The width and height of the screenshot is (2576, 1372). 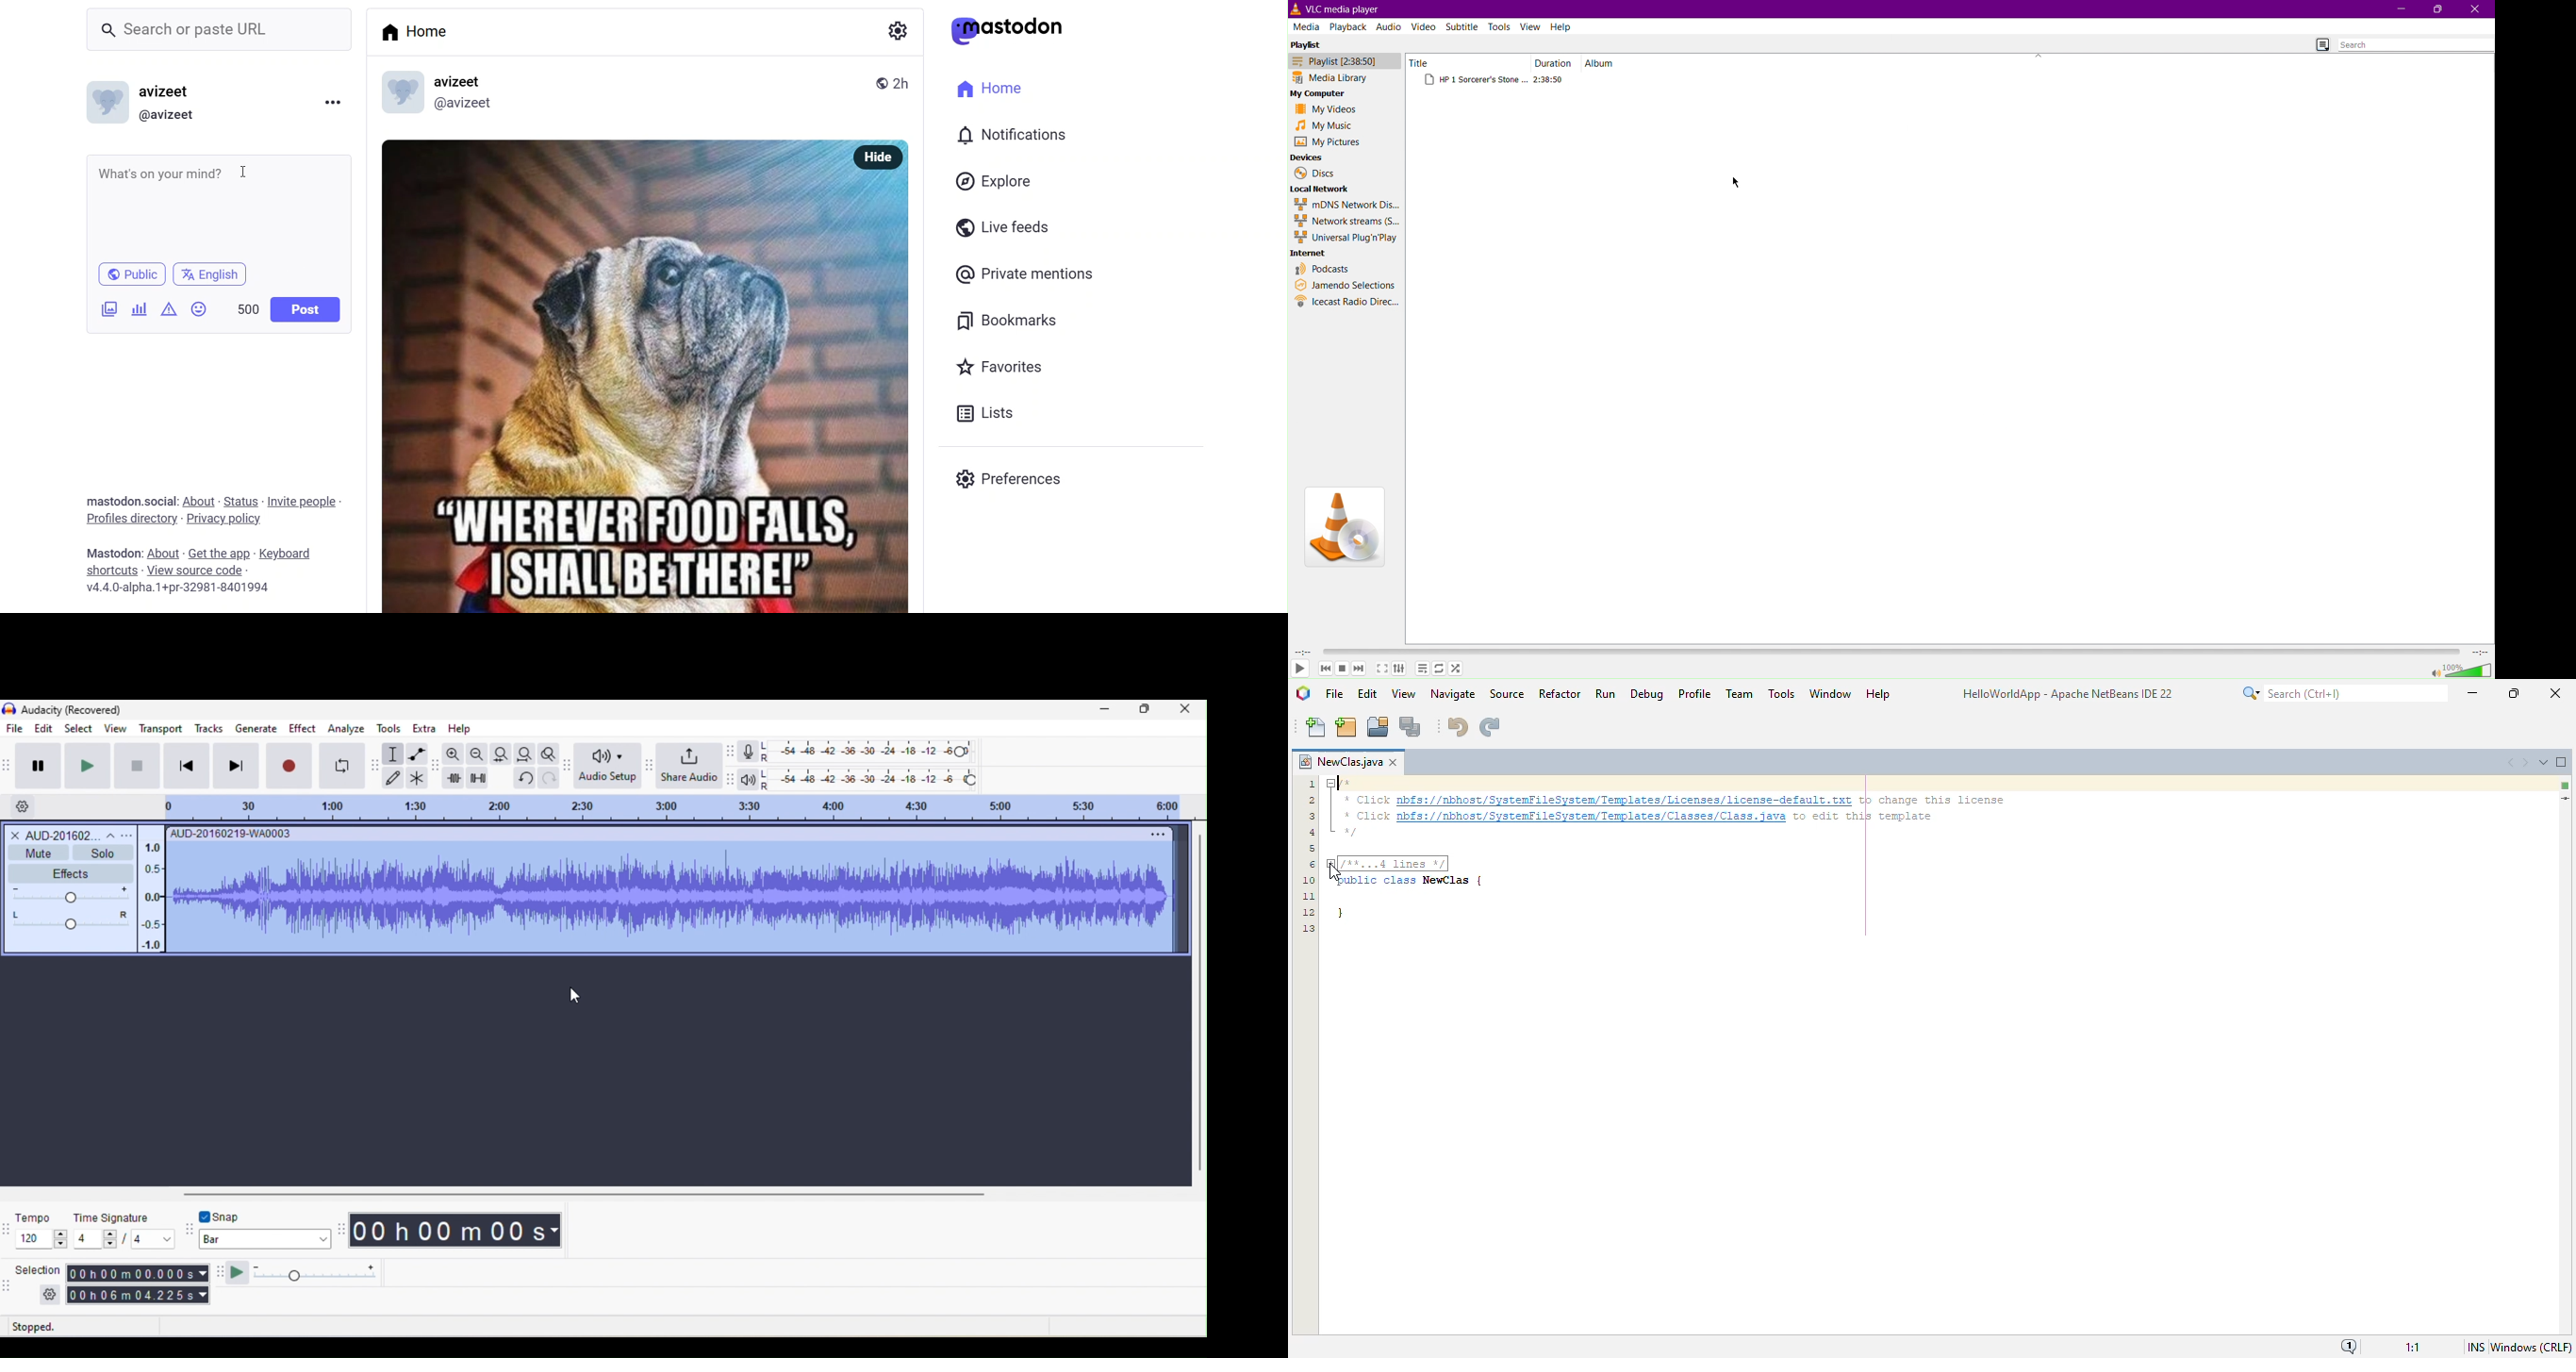 I want to click on generate, so click(x=256, y=729).